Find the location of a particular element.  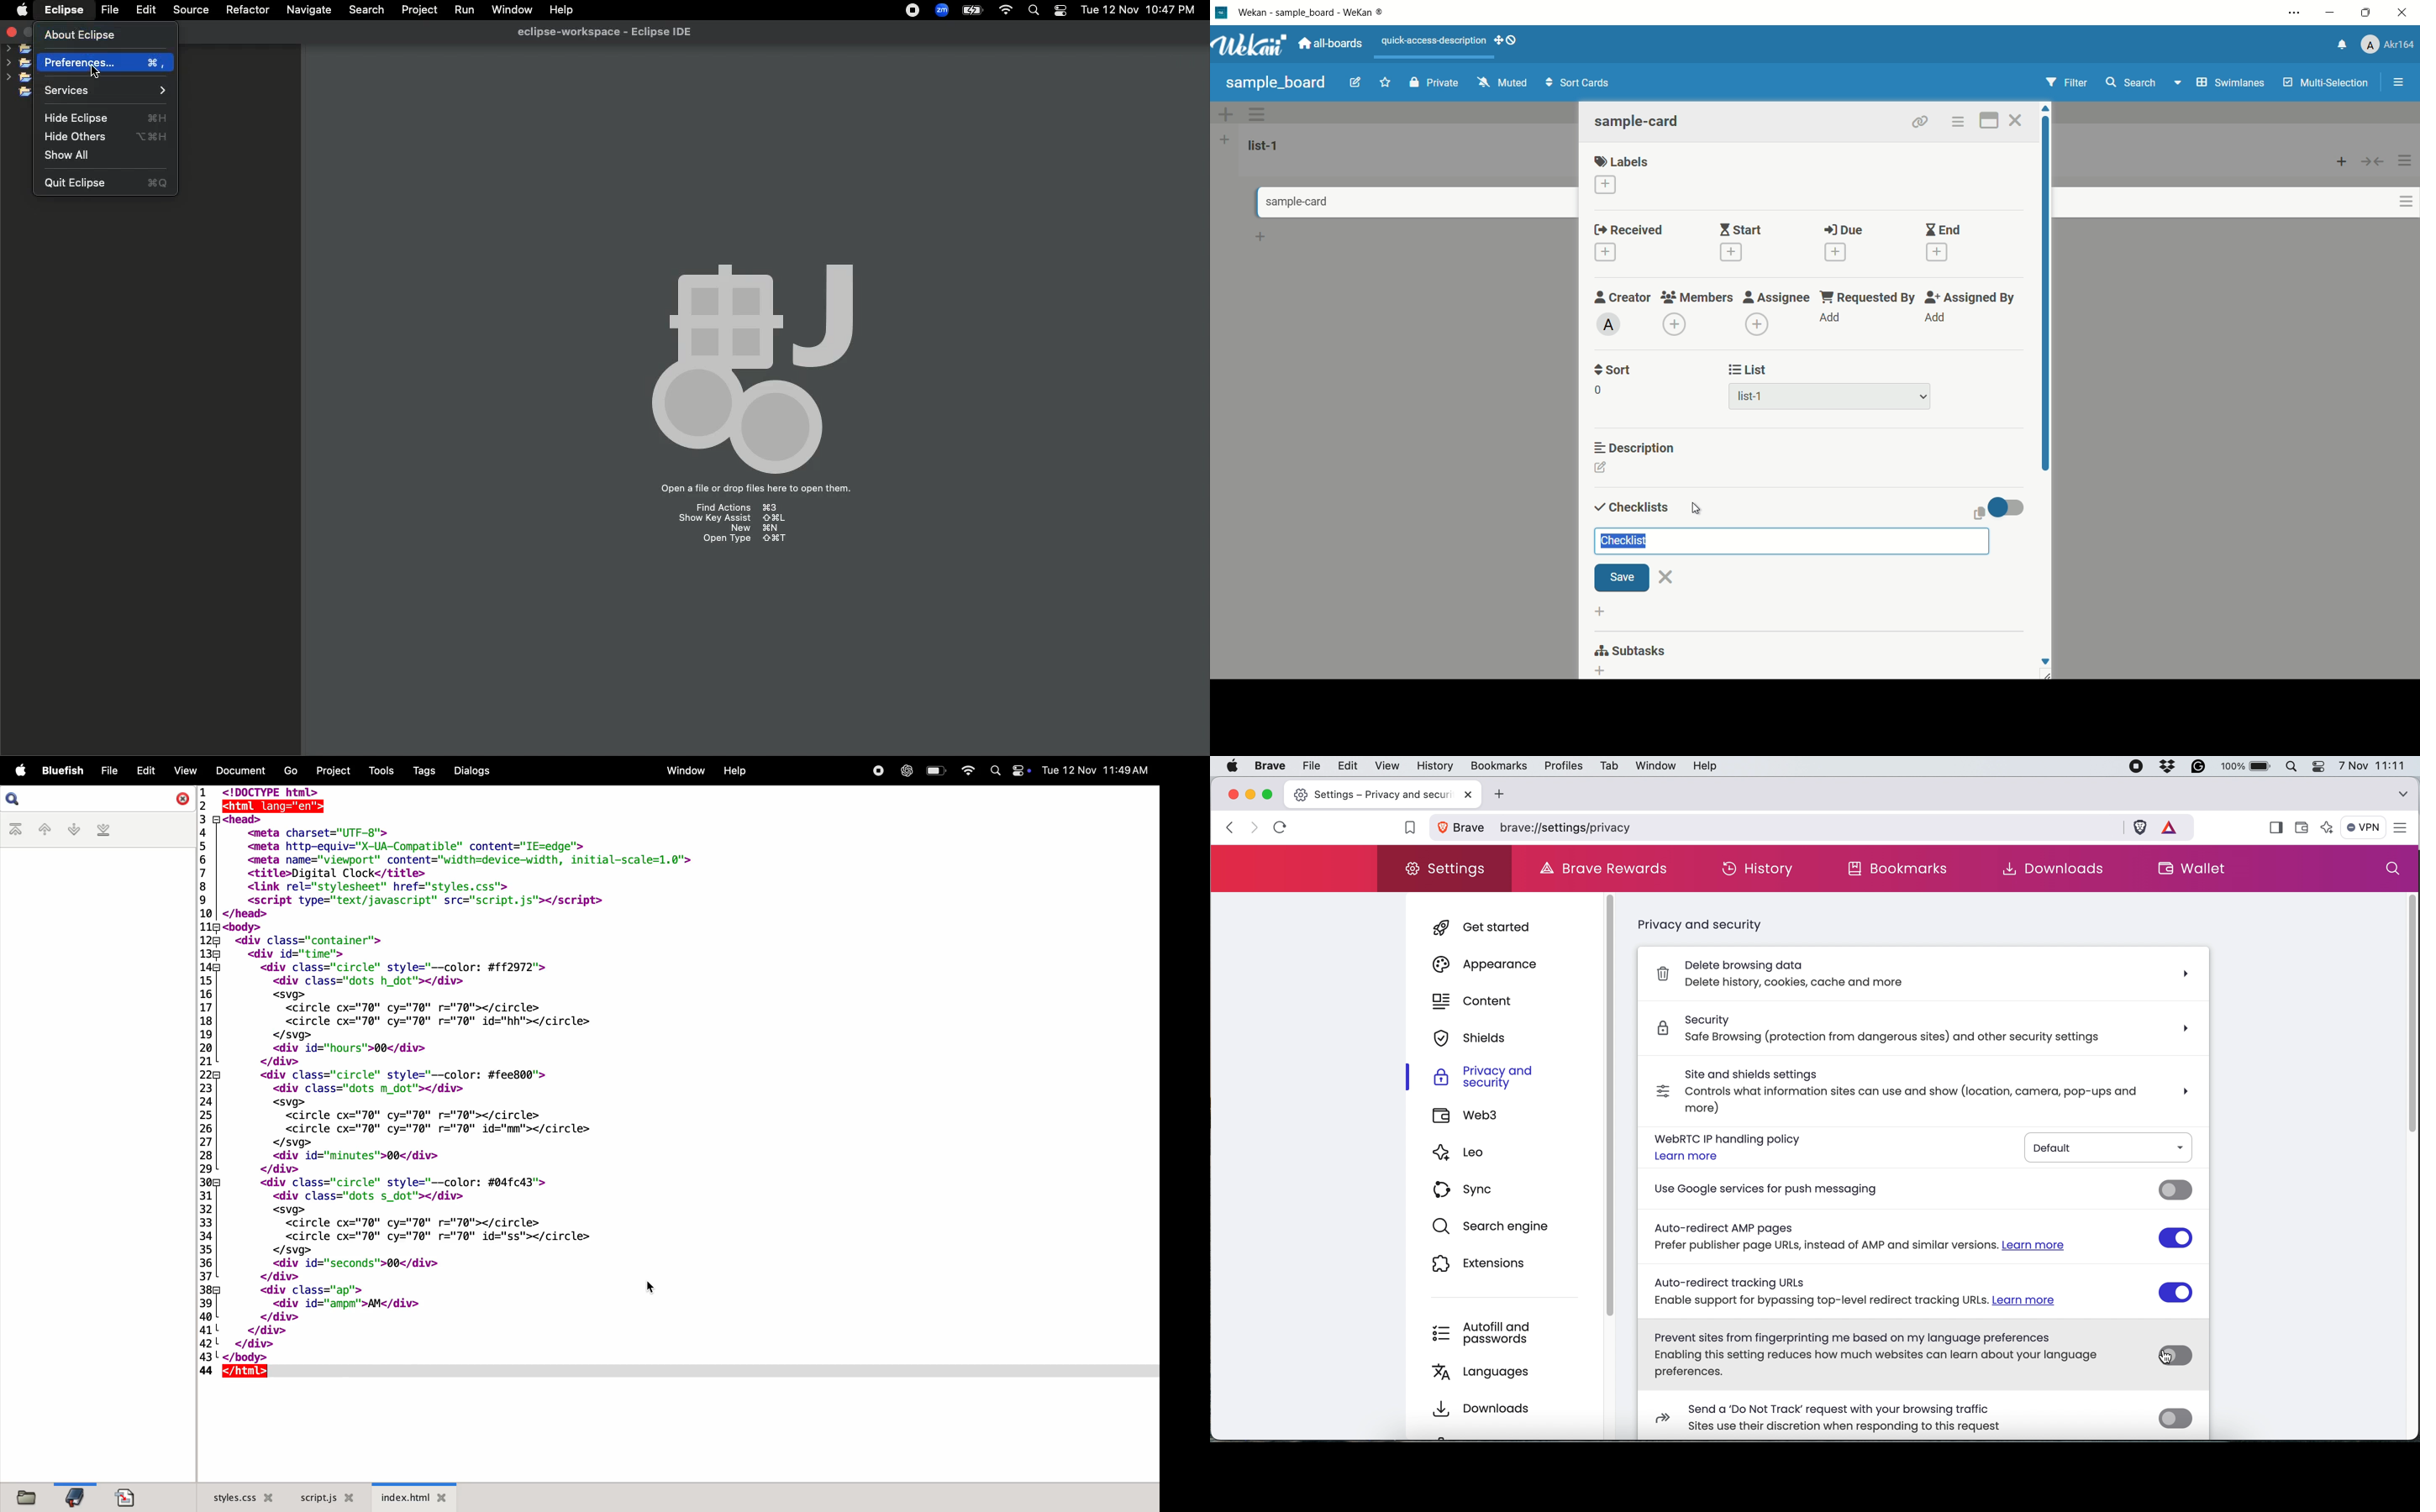

go forward is located at coordinates (1251, 827).